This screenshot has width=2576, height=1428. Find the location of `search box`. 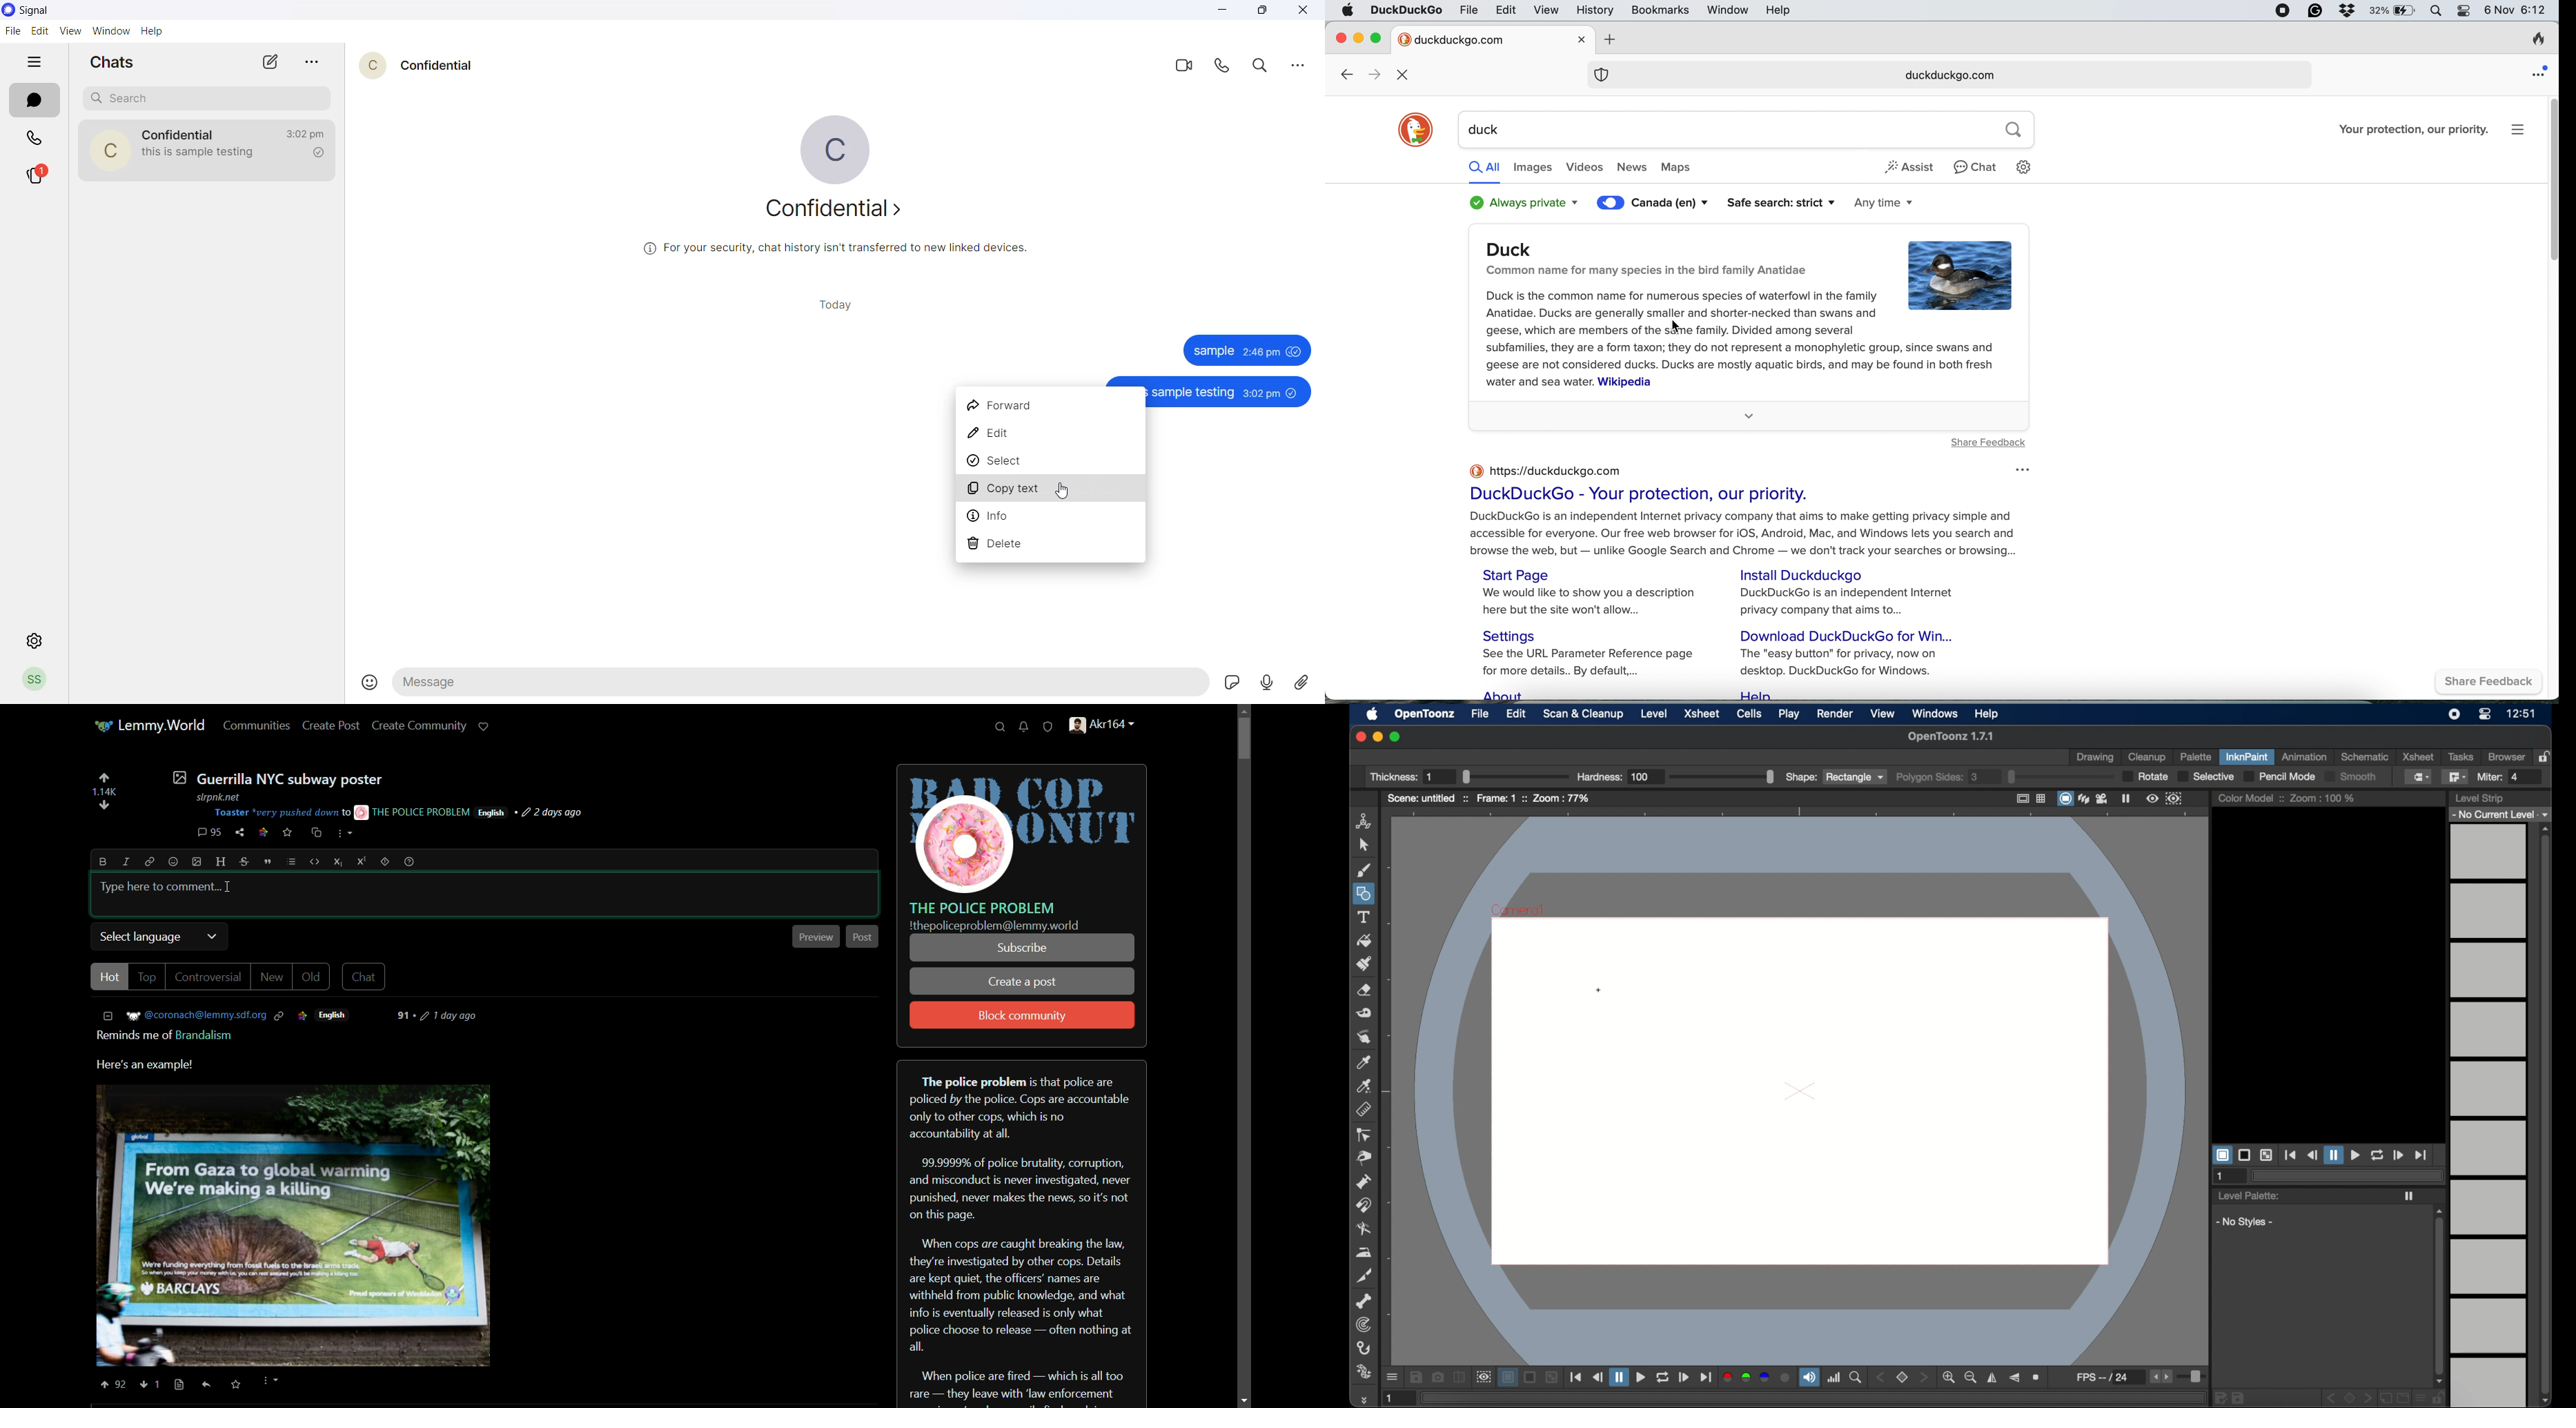

search box is located at coordinates (204, 97).